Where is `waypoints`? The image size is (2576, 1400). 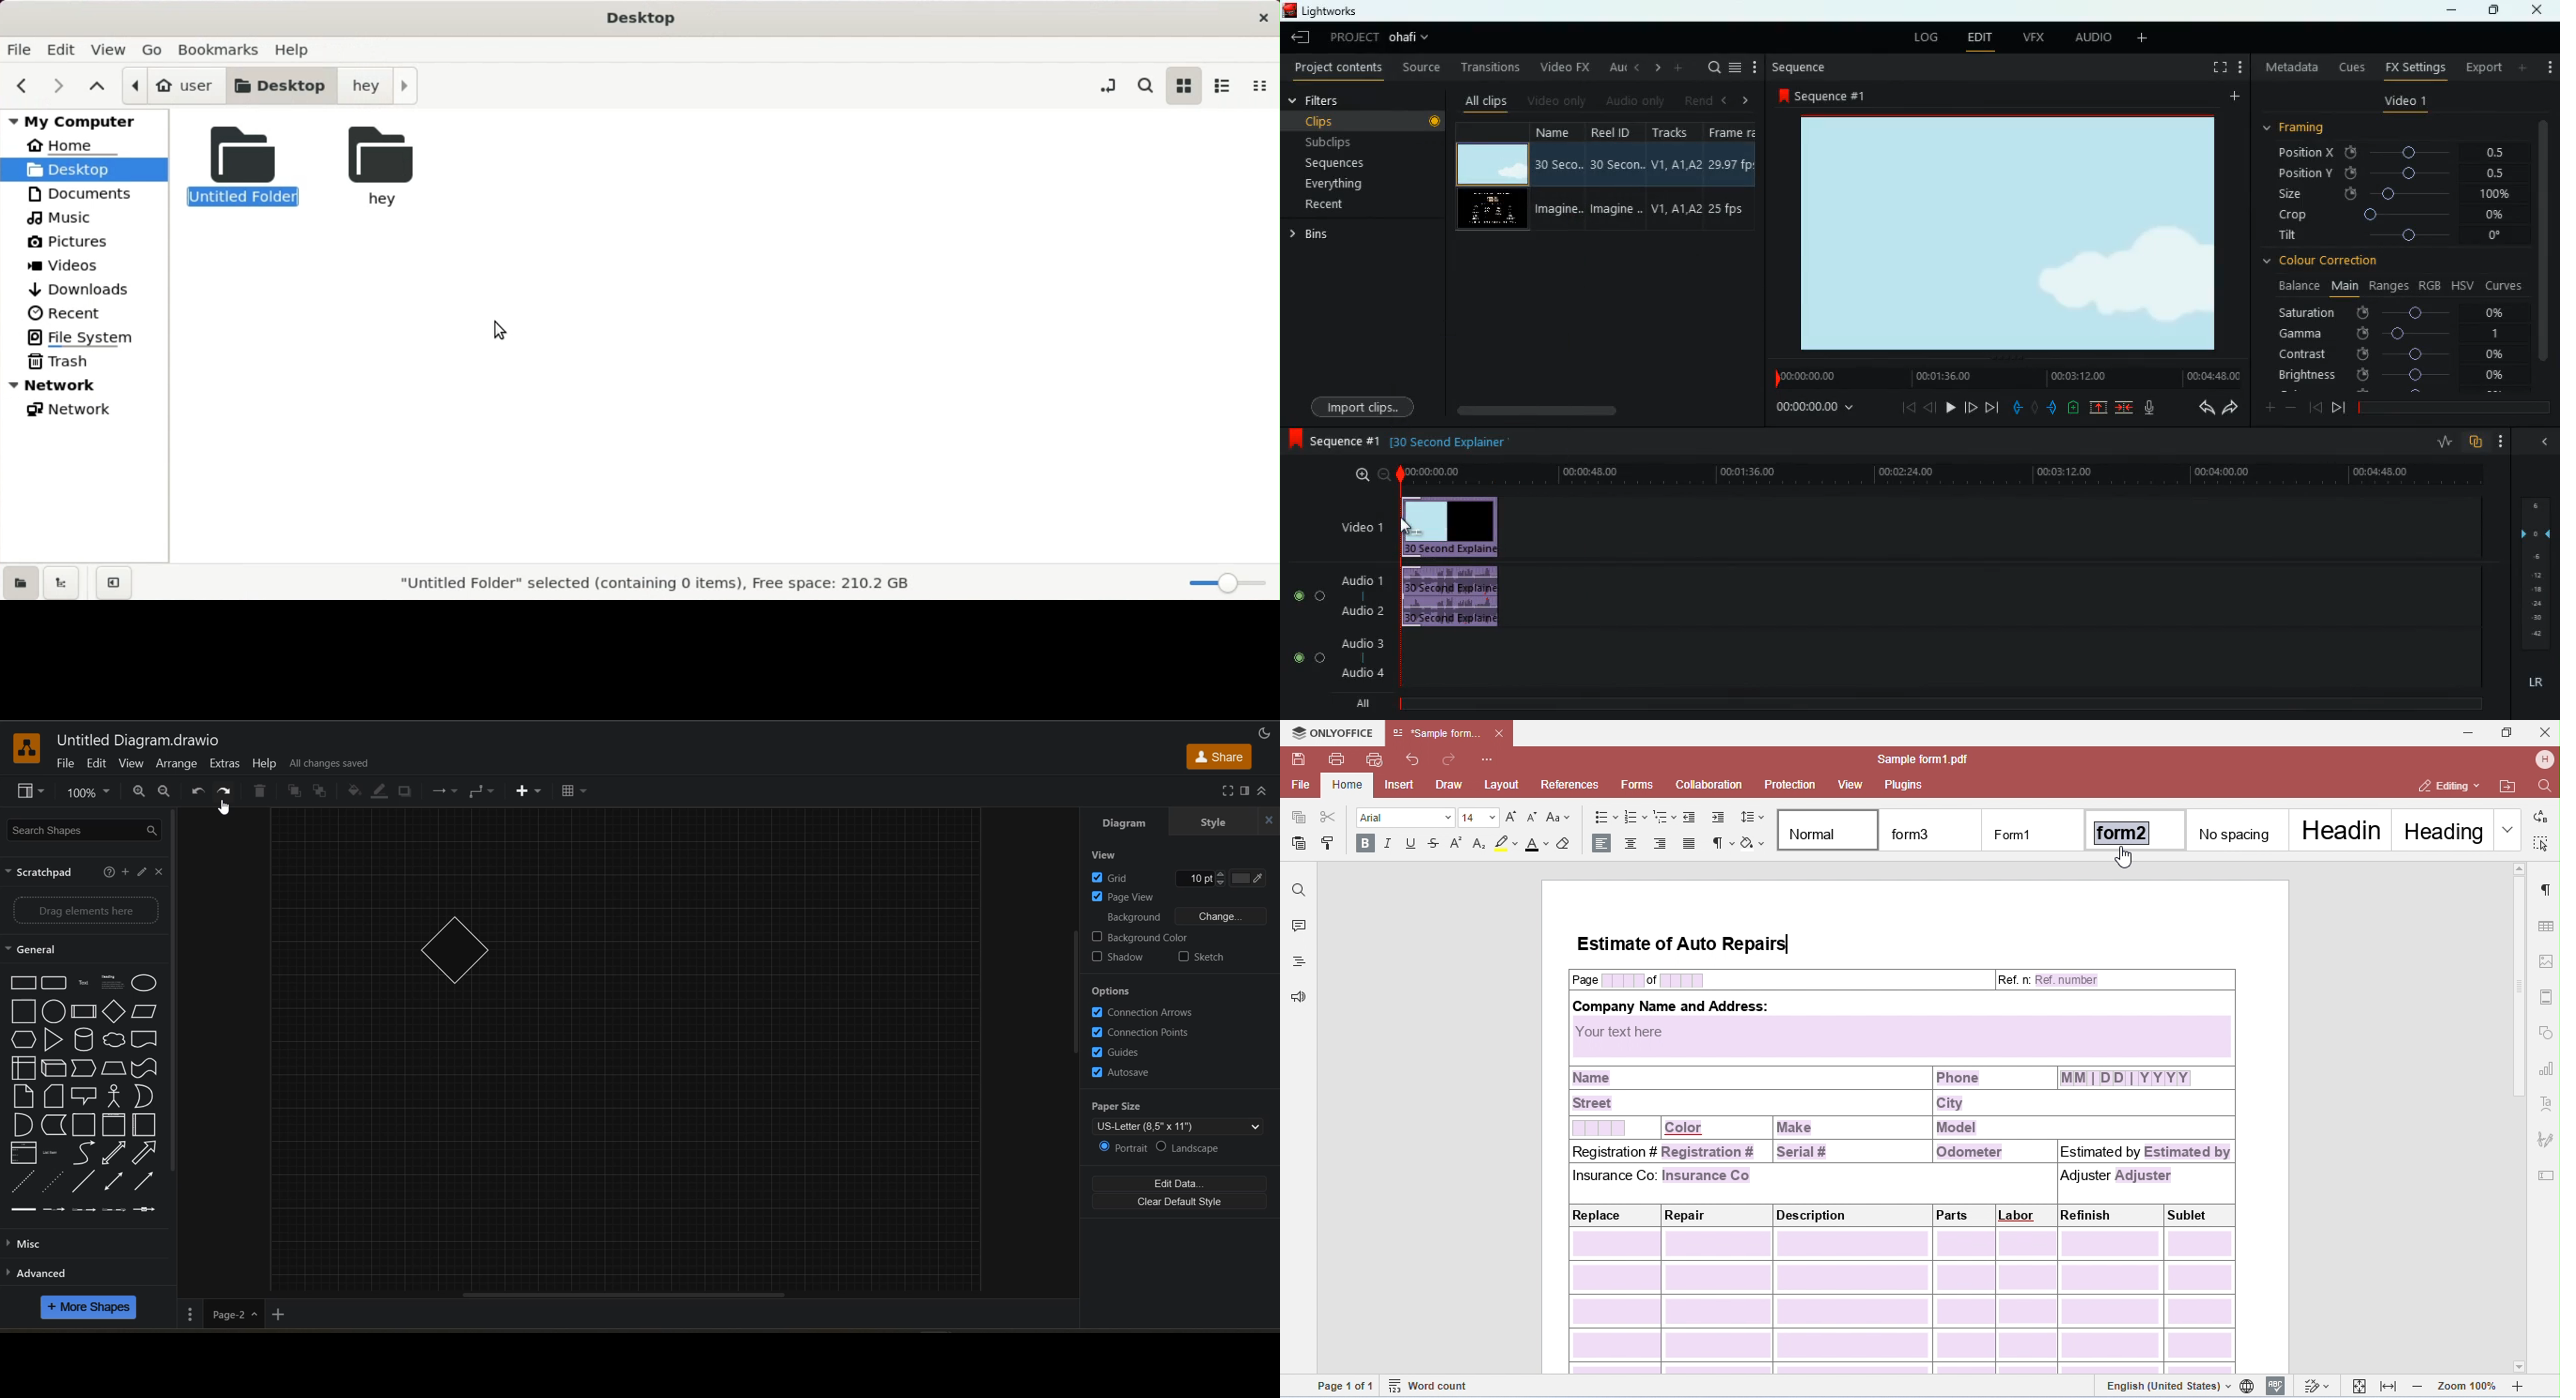 waypoints is located at coordinates (485, 793).